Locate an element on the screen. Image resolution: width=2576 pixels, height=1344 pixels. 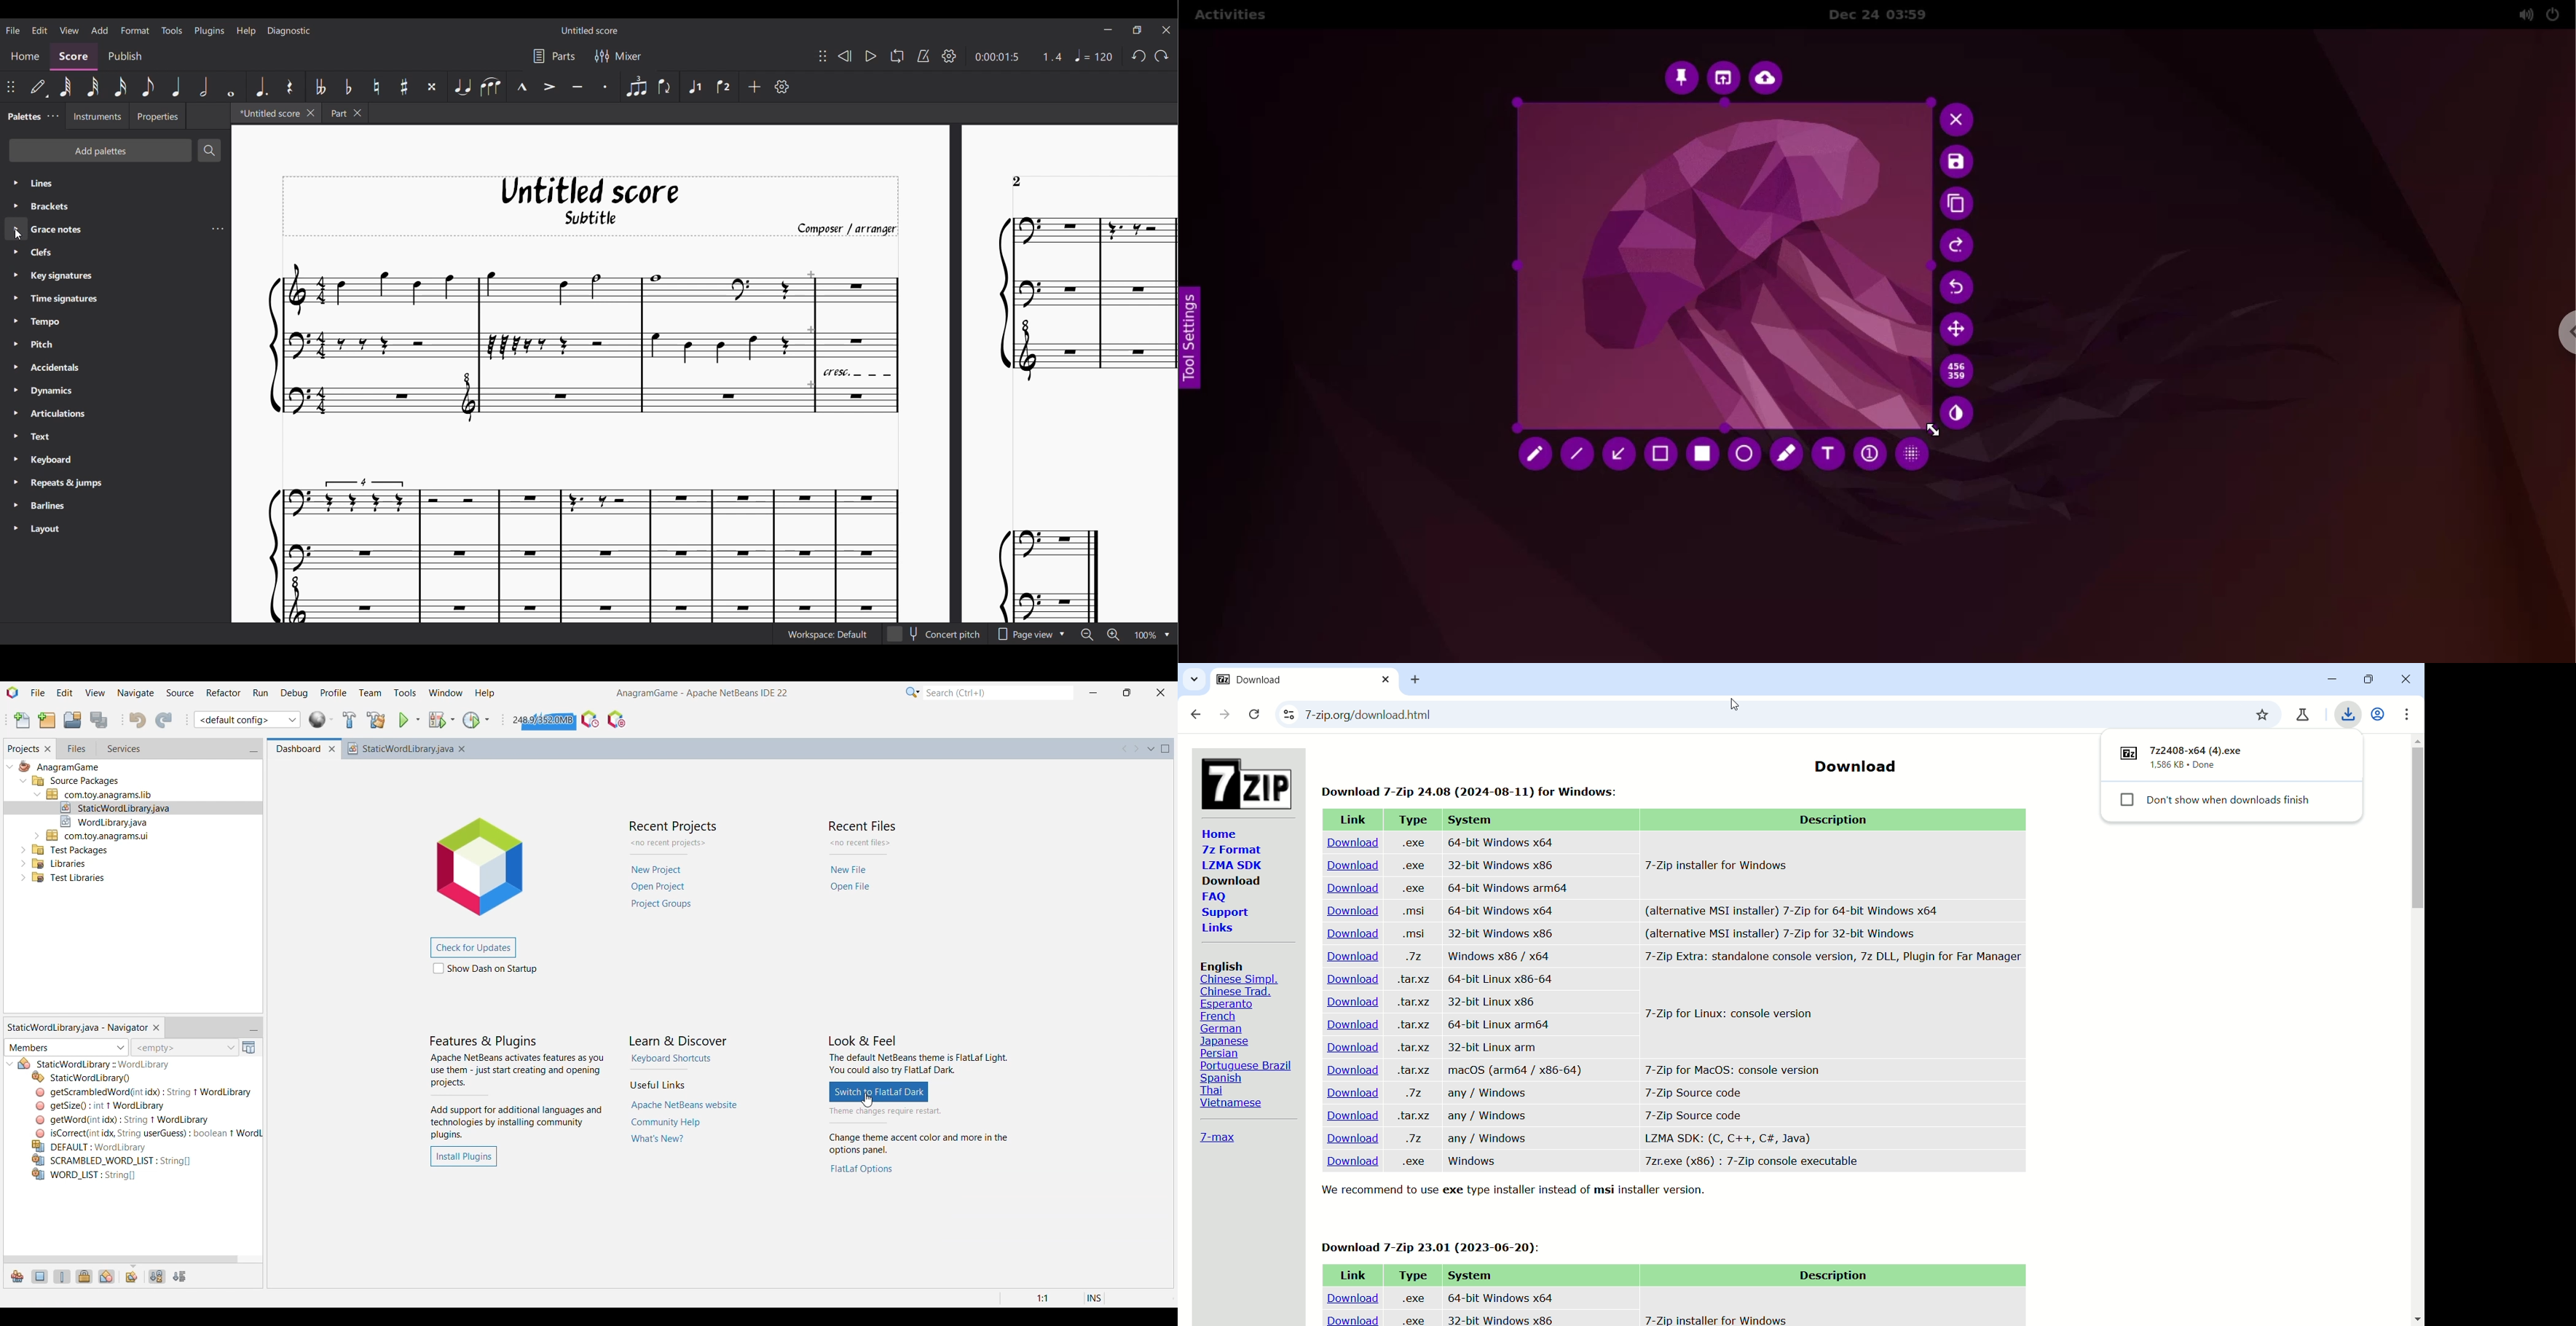
vertical scroll bar is located at coordinates (2417, 1029).